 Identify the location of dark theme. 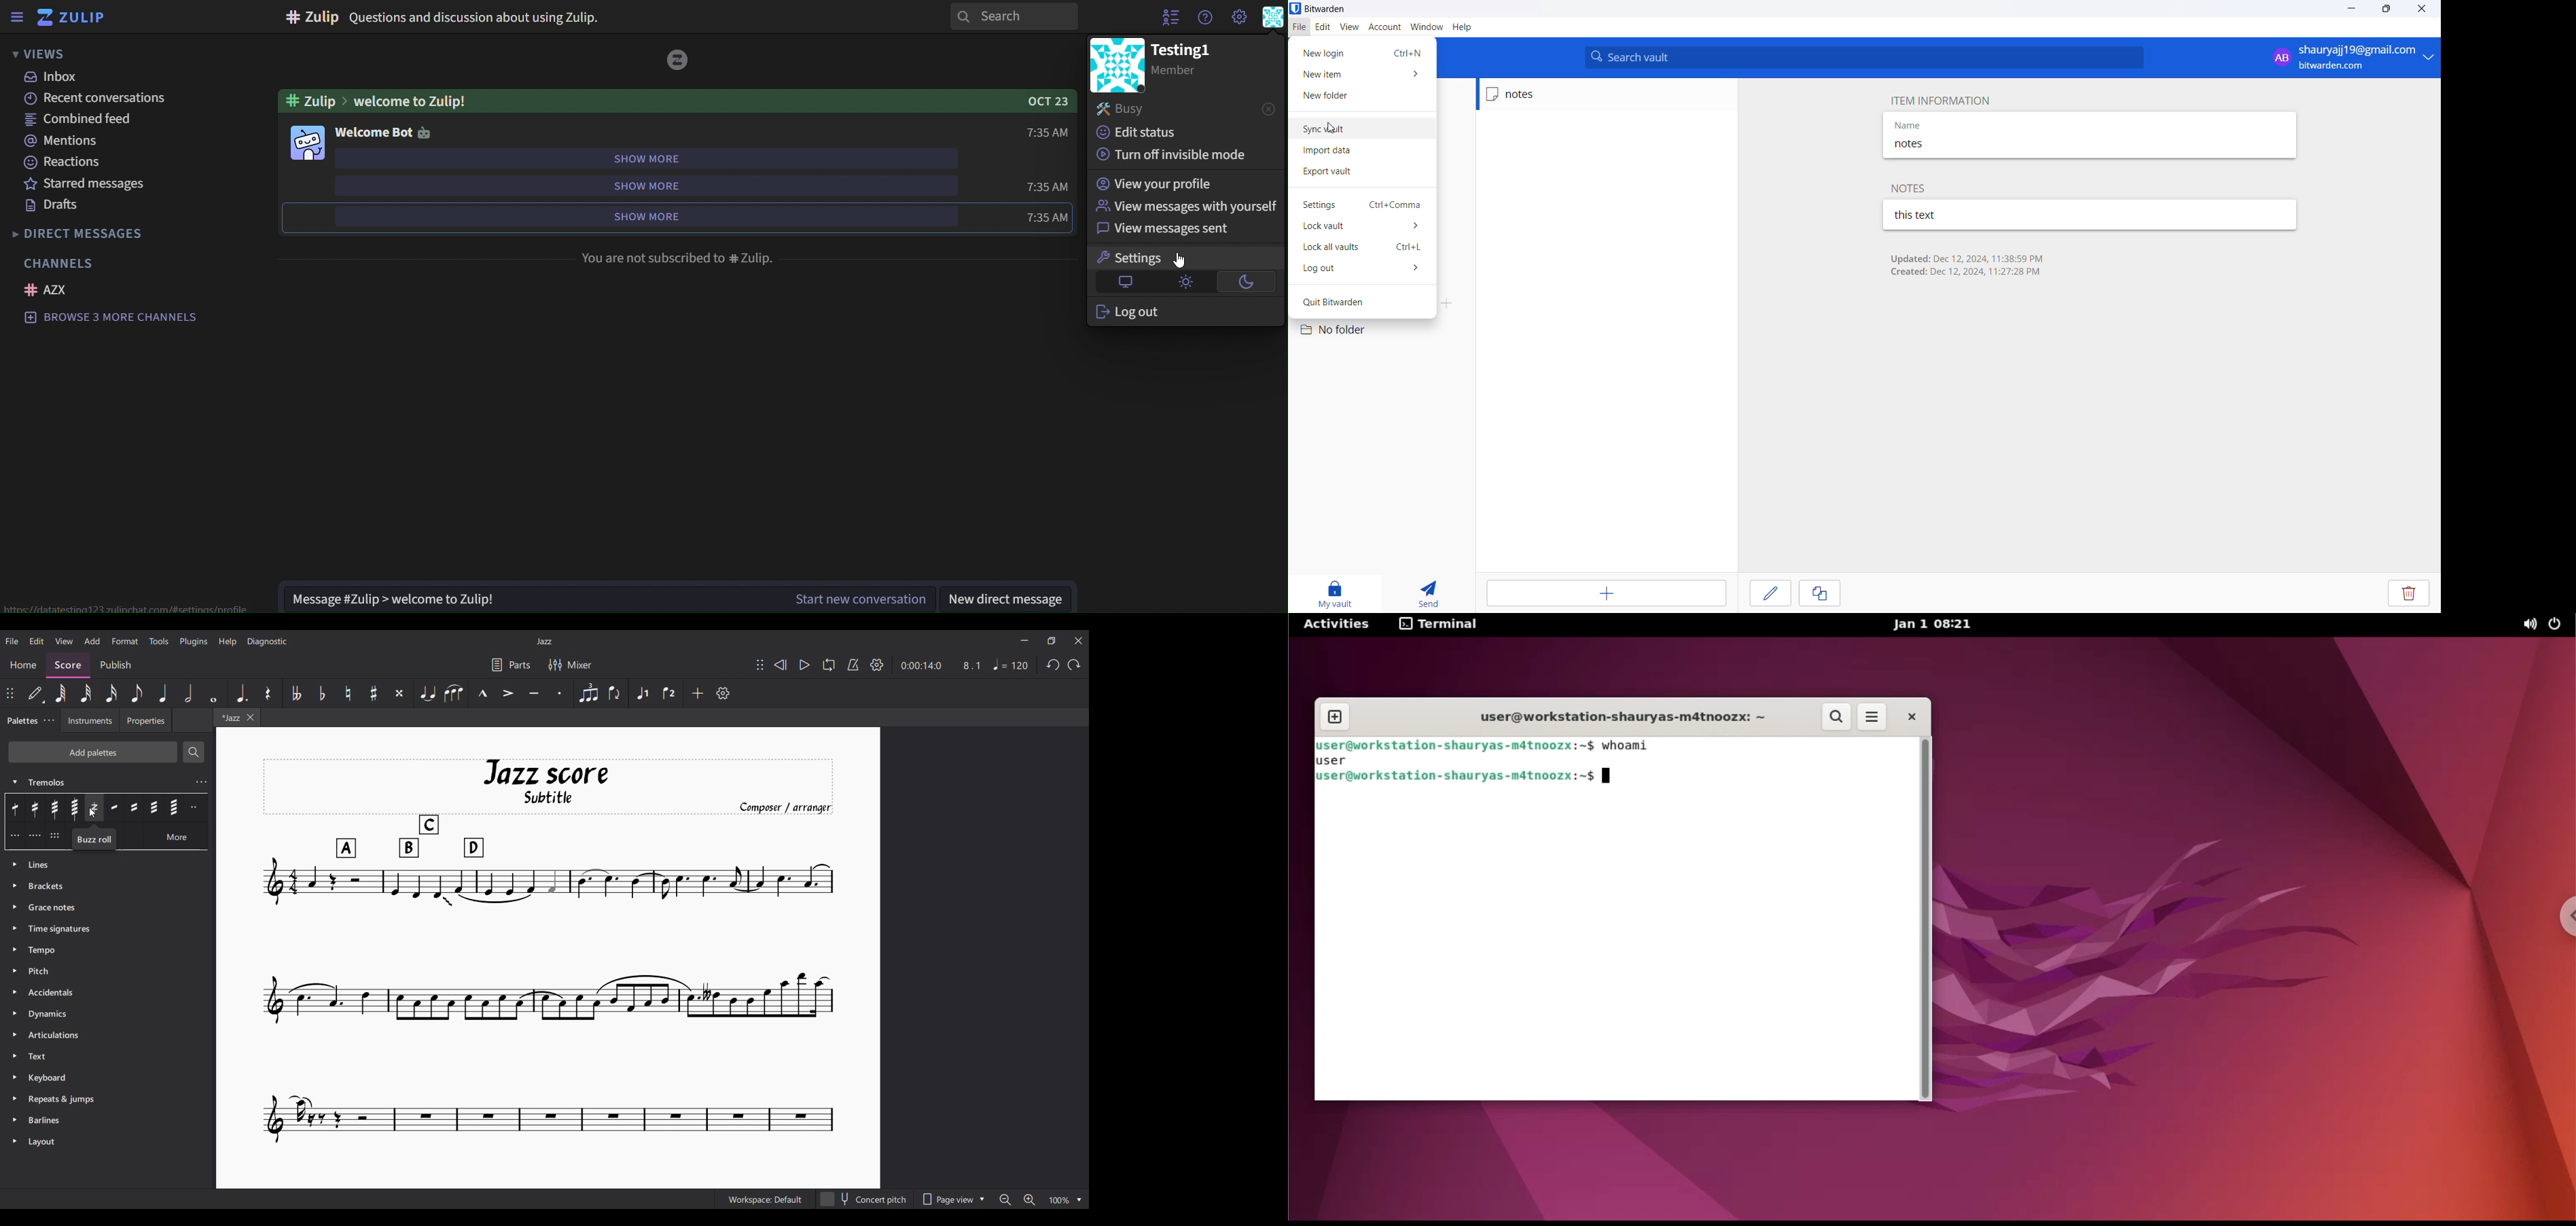
(1249, 279).